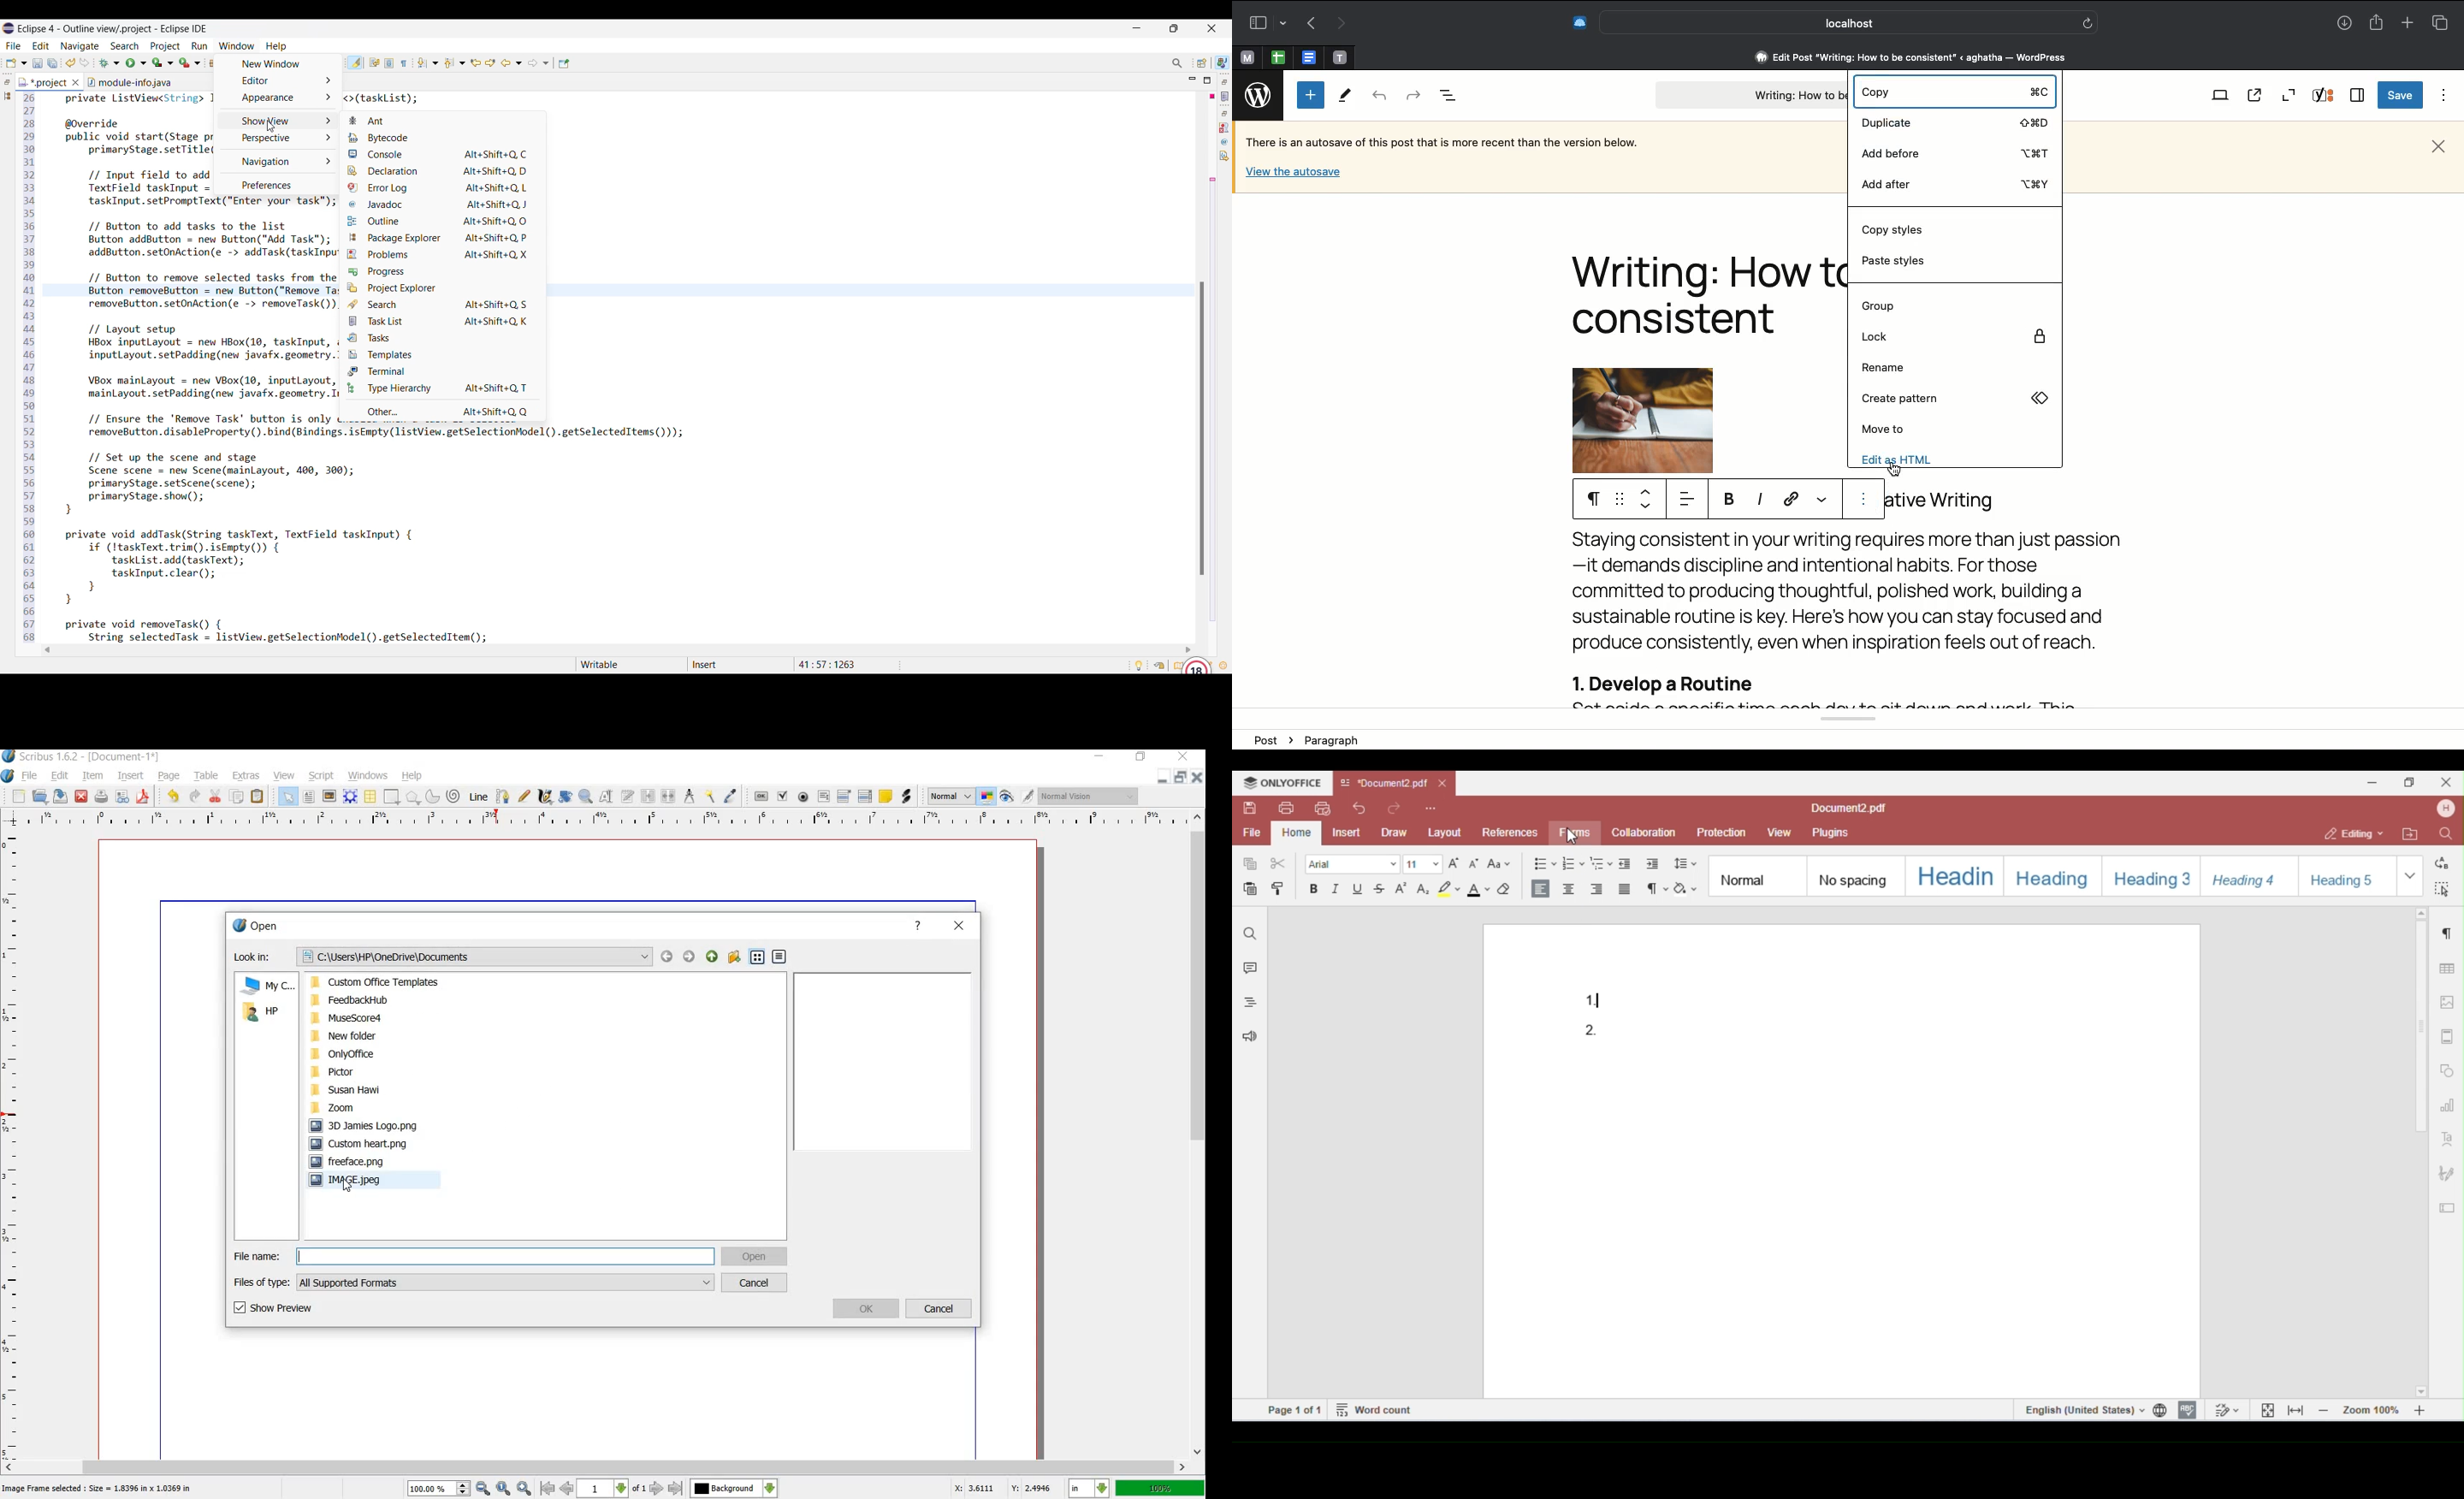 Image resolution: width=2464 pixels, height=1512 pixels. I want to click on help, so click(413, 777).